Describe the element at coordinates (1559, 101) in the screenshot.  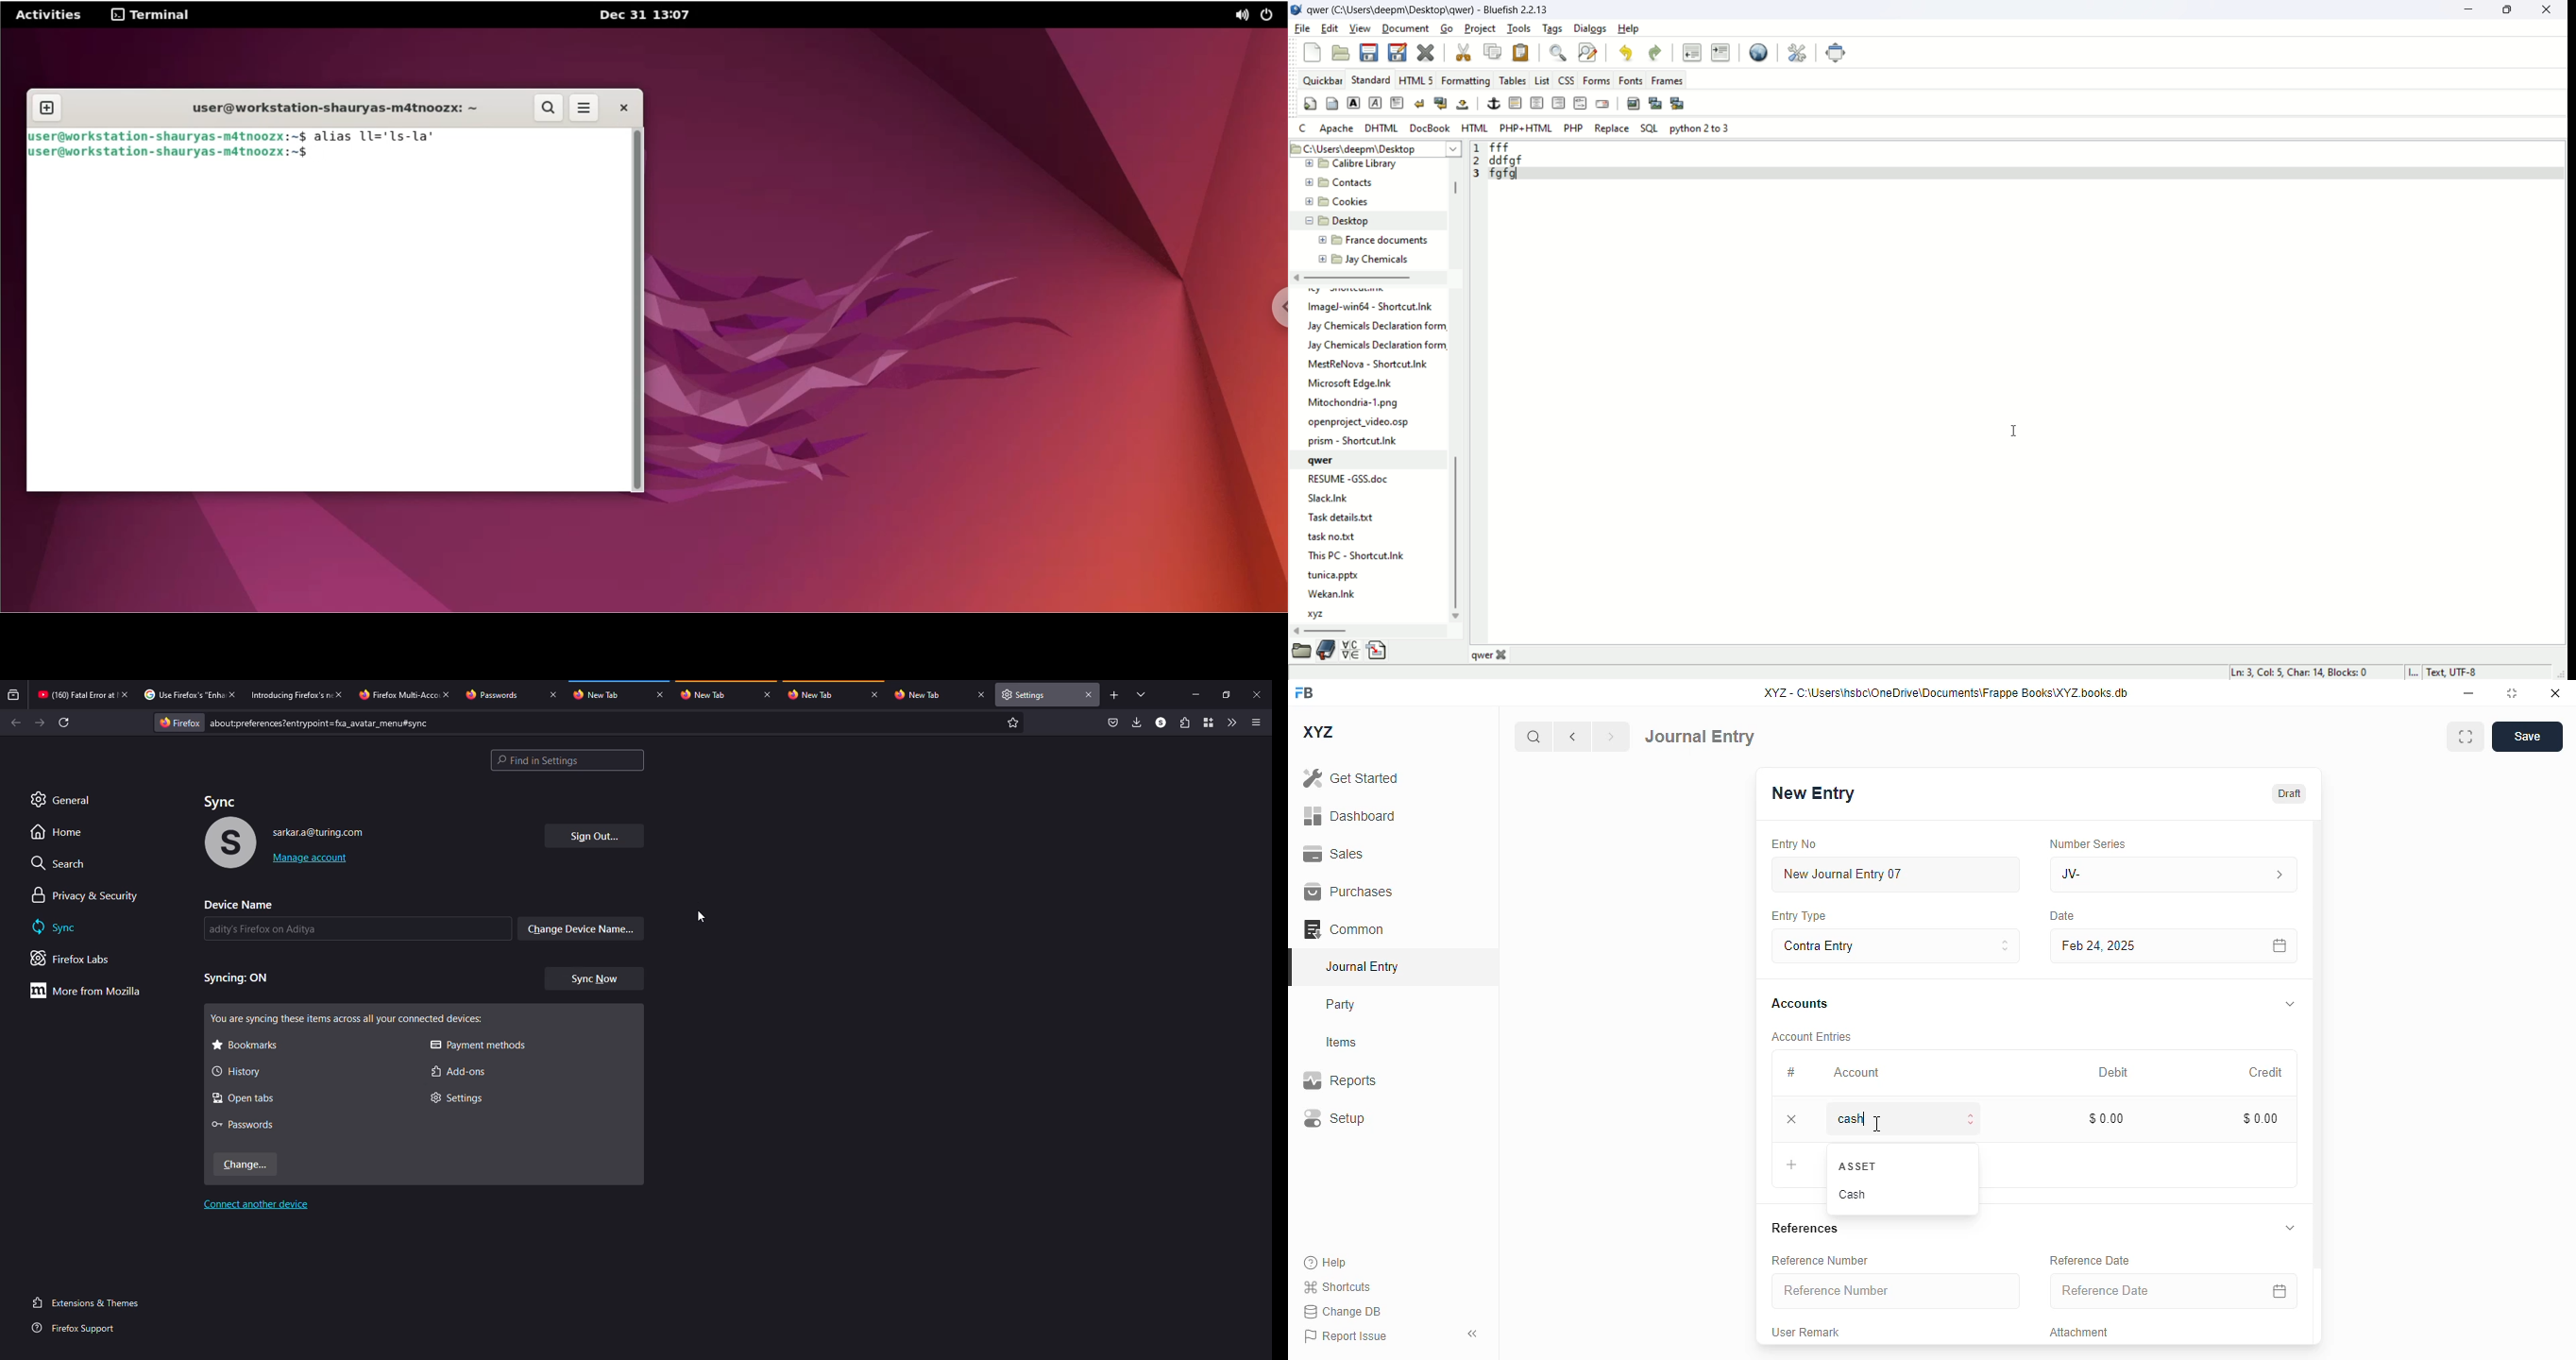
I see `right justify` at that location.